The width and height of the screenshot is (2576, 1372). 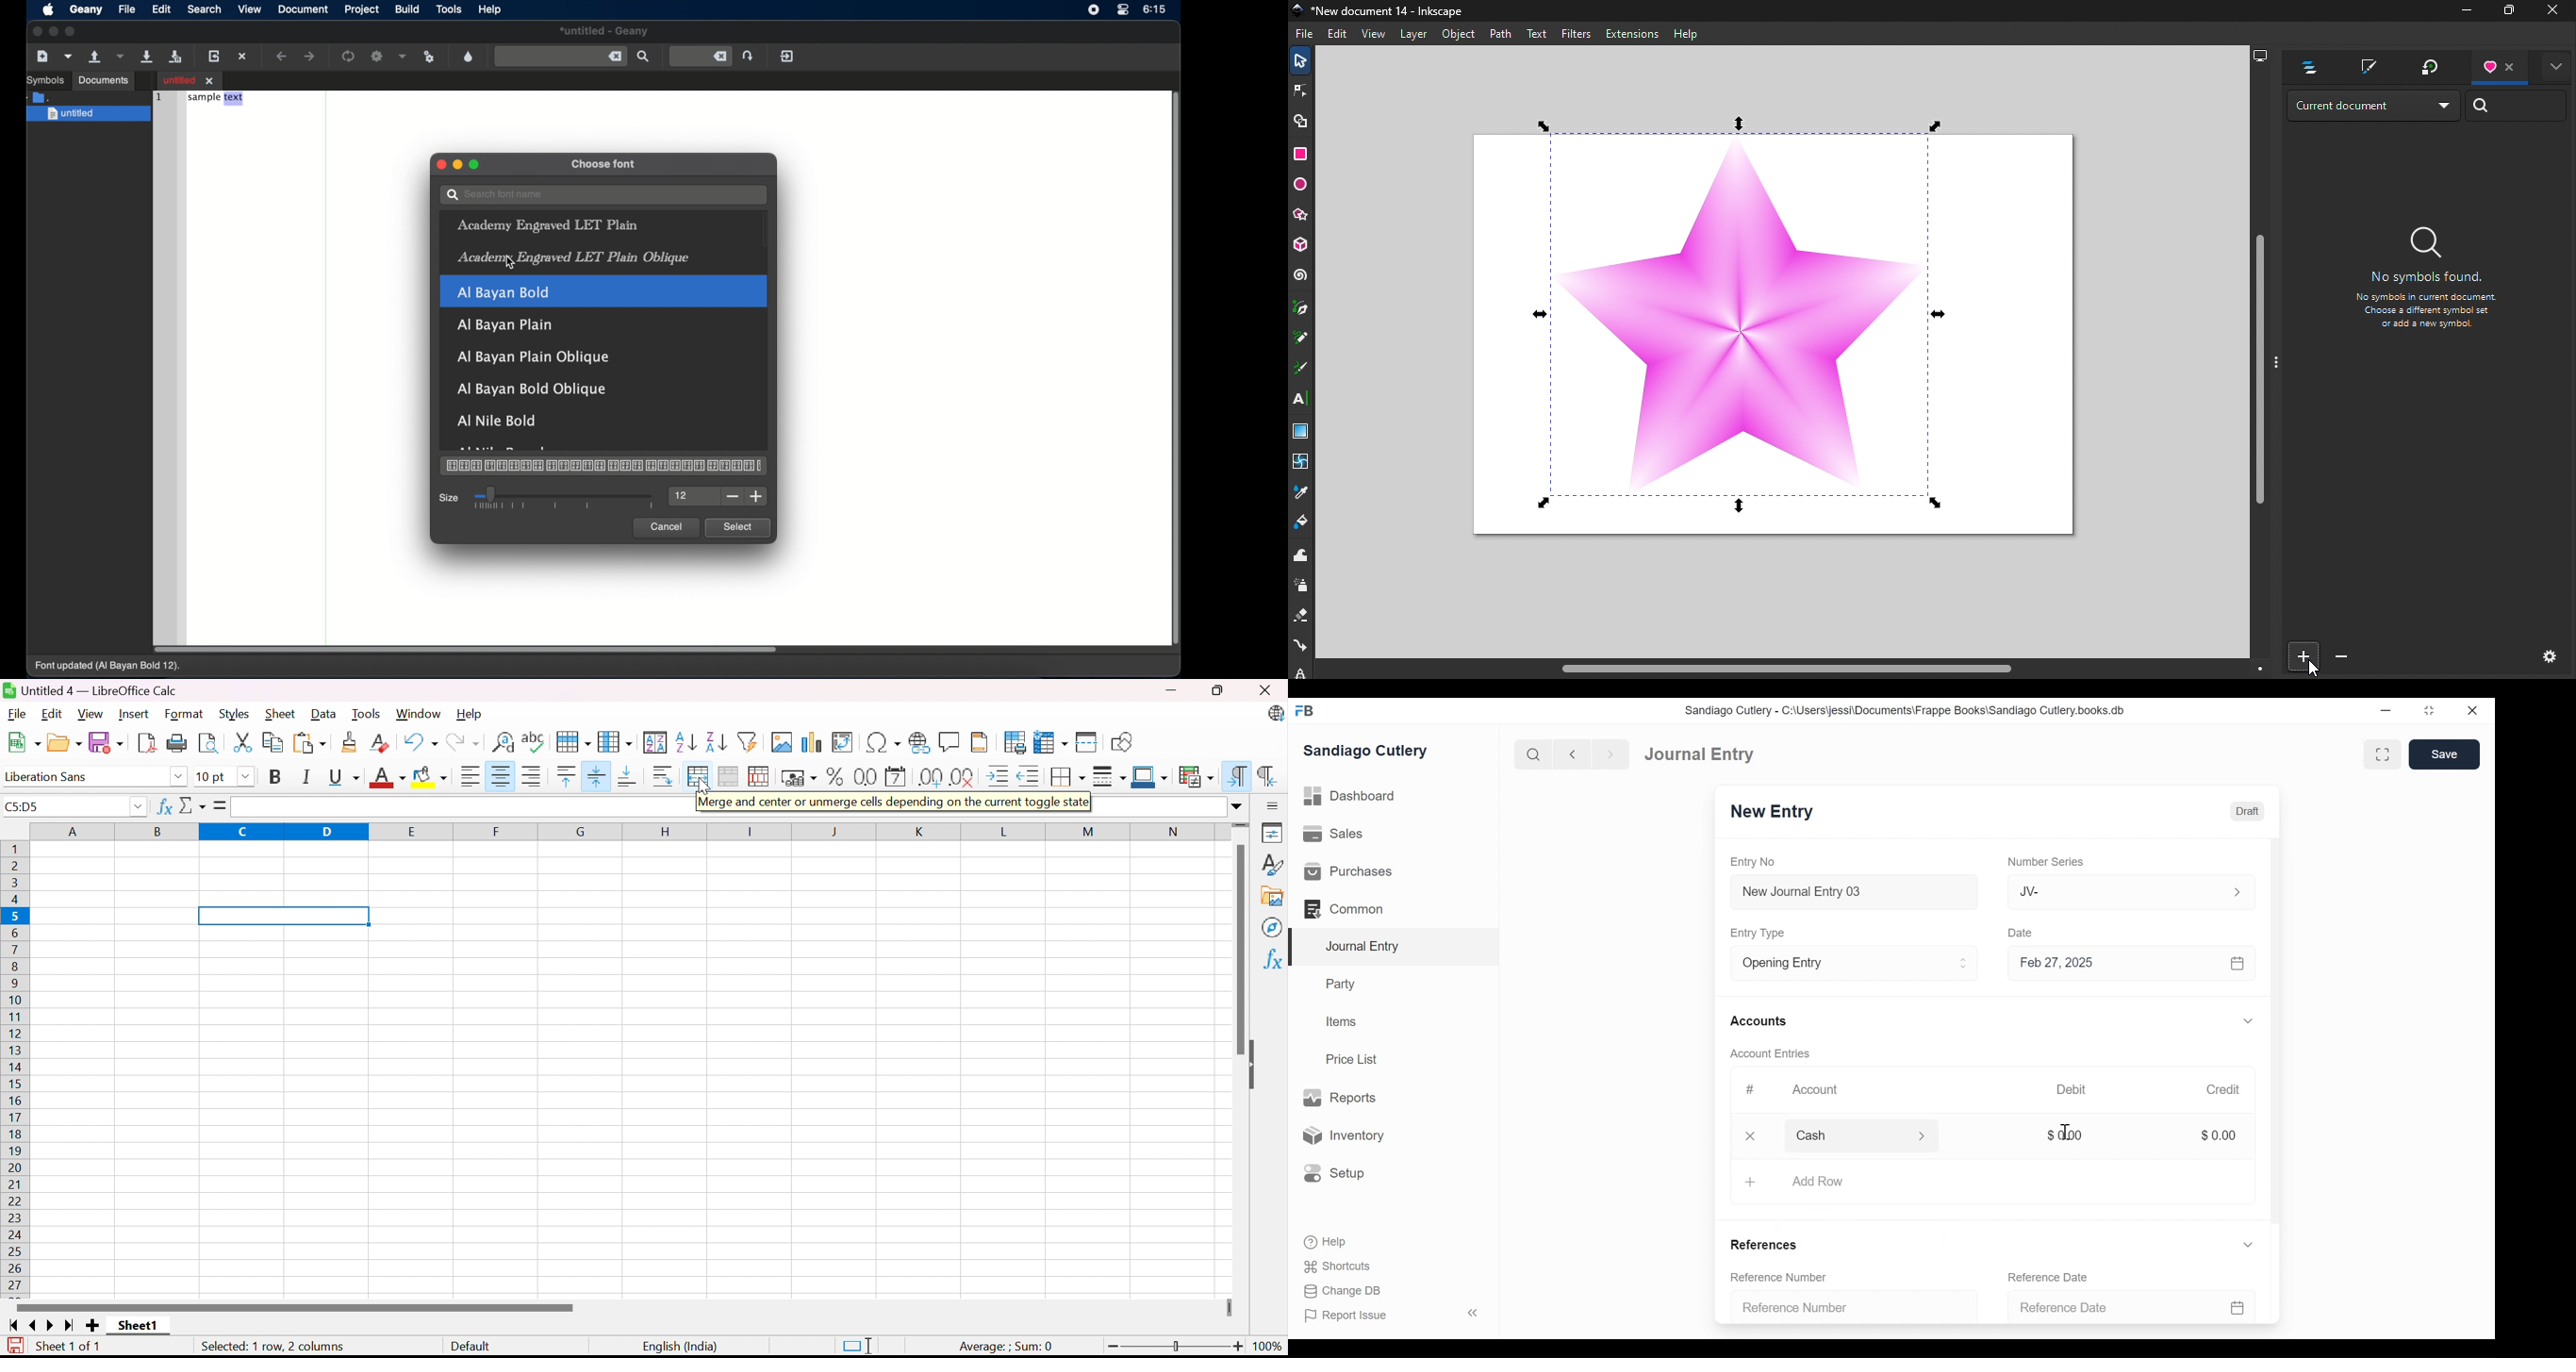 What do you see at coordinates (506, 448) in the screenshot?
I see `obscure text` at bounding box center [506, 448].